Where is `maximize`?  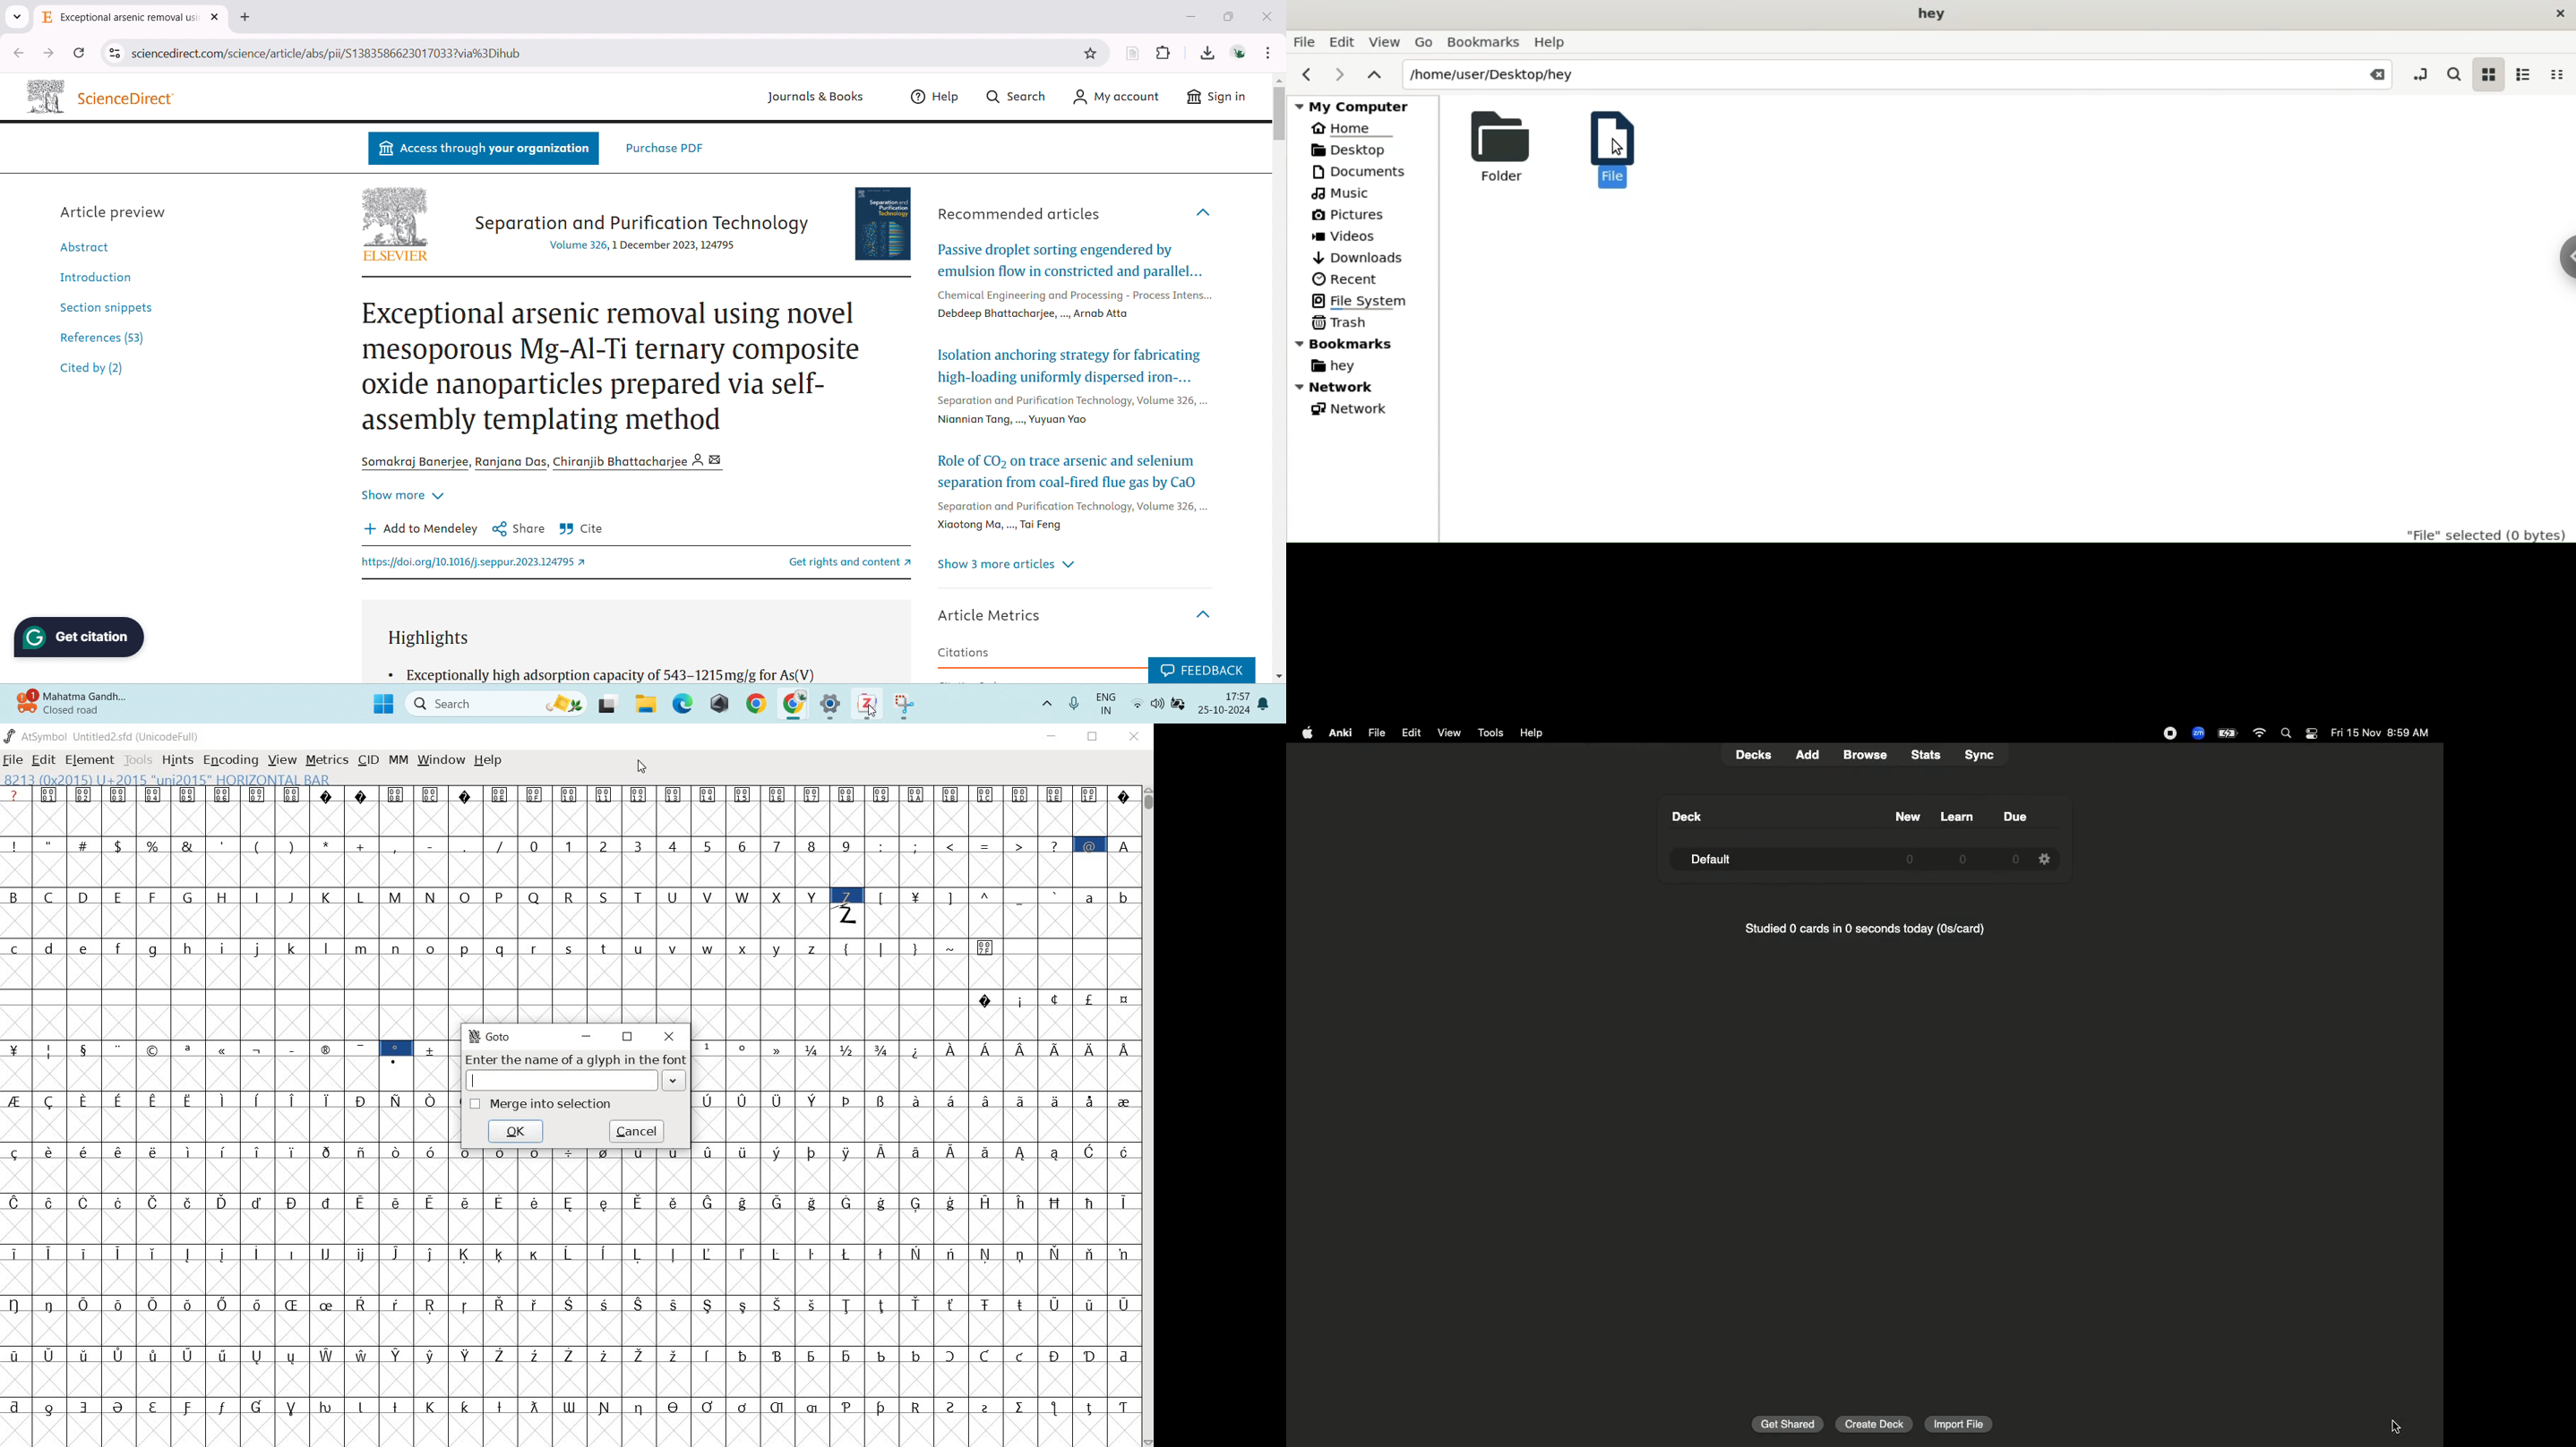
maximize is located at coordinates (1232, 17).